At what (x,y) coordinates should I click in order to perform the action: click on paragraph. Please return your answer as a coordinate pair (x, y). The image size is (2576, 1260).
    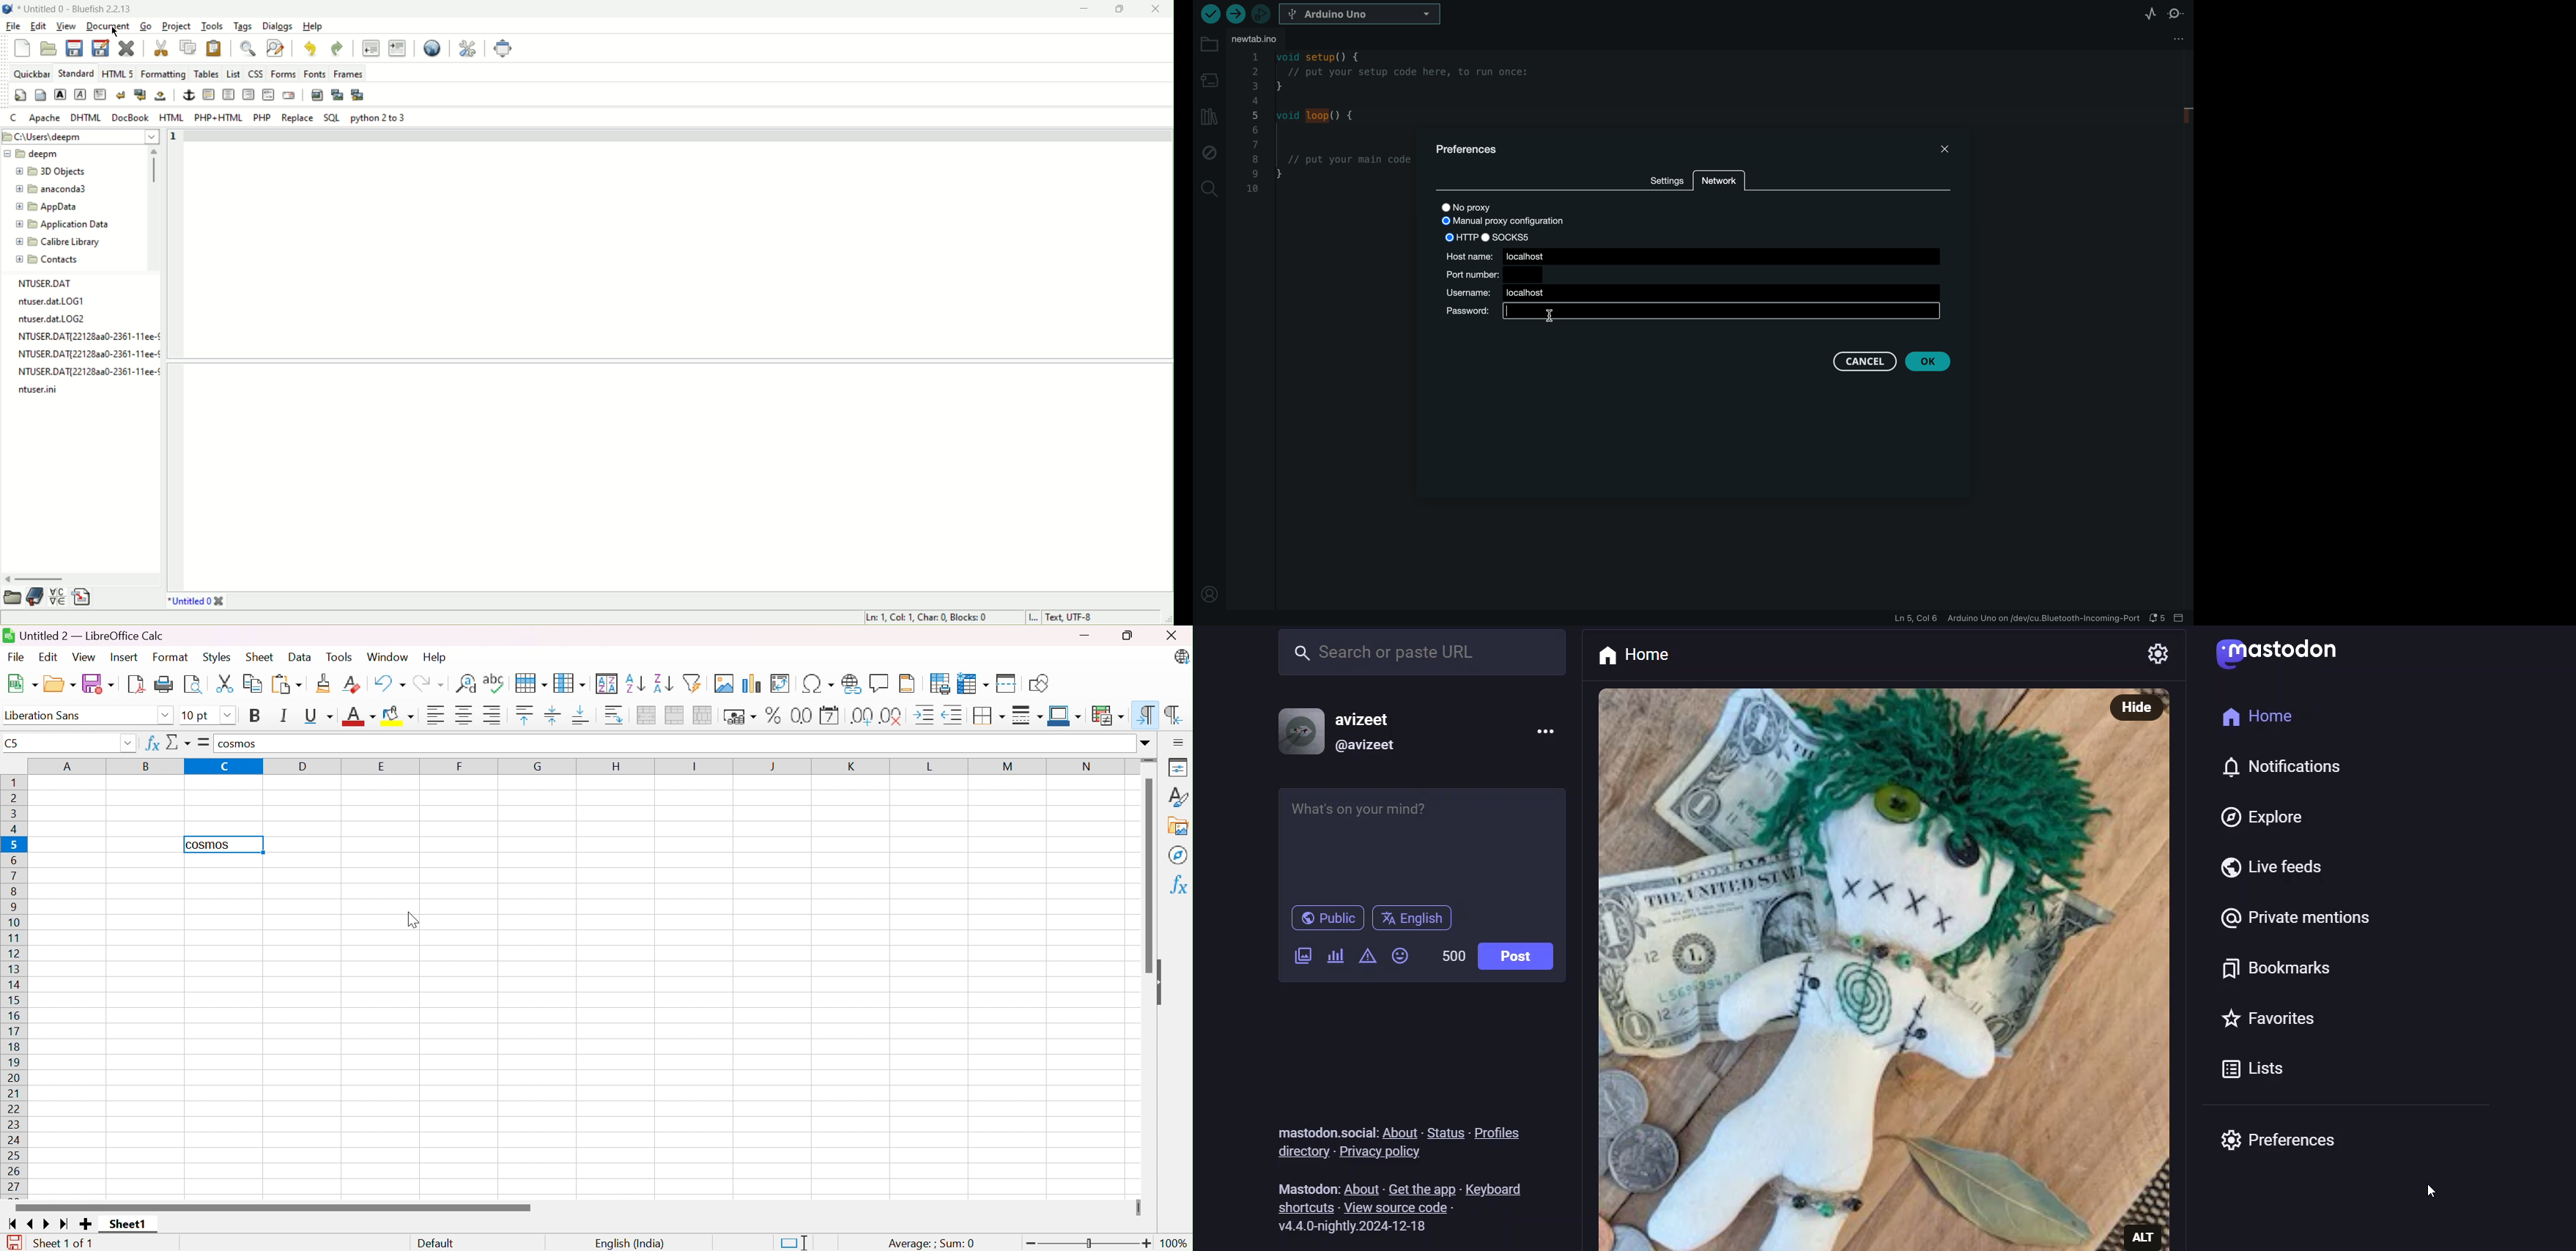
    Looking at the image, I should click on (101, 95).